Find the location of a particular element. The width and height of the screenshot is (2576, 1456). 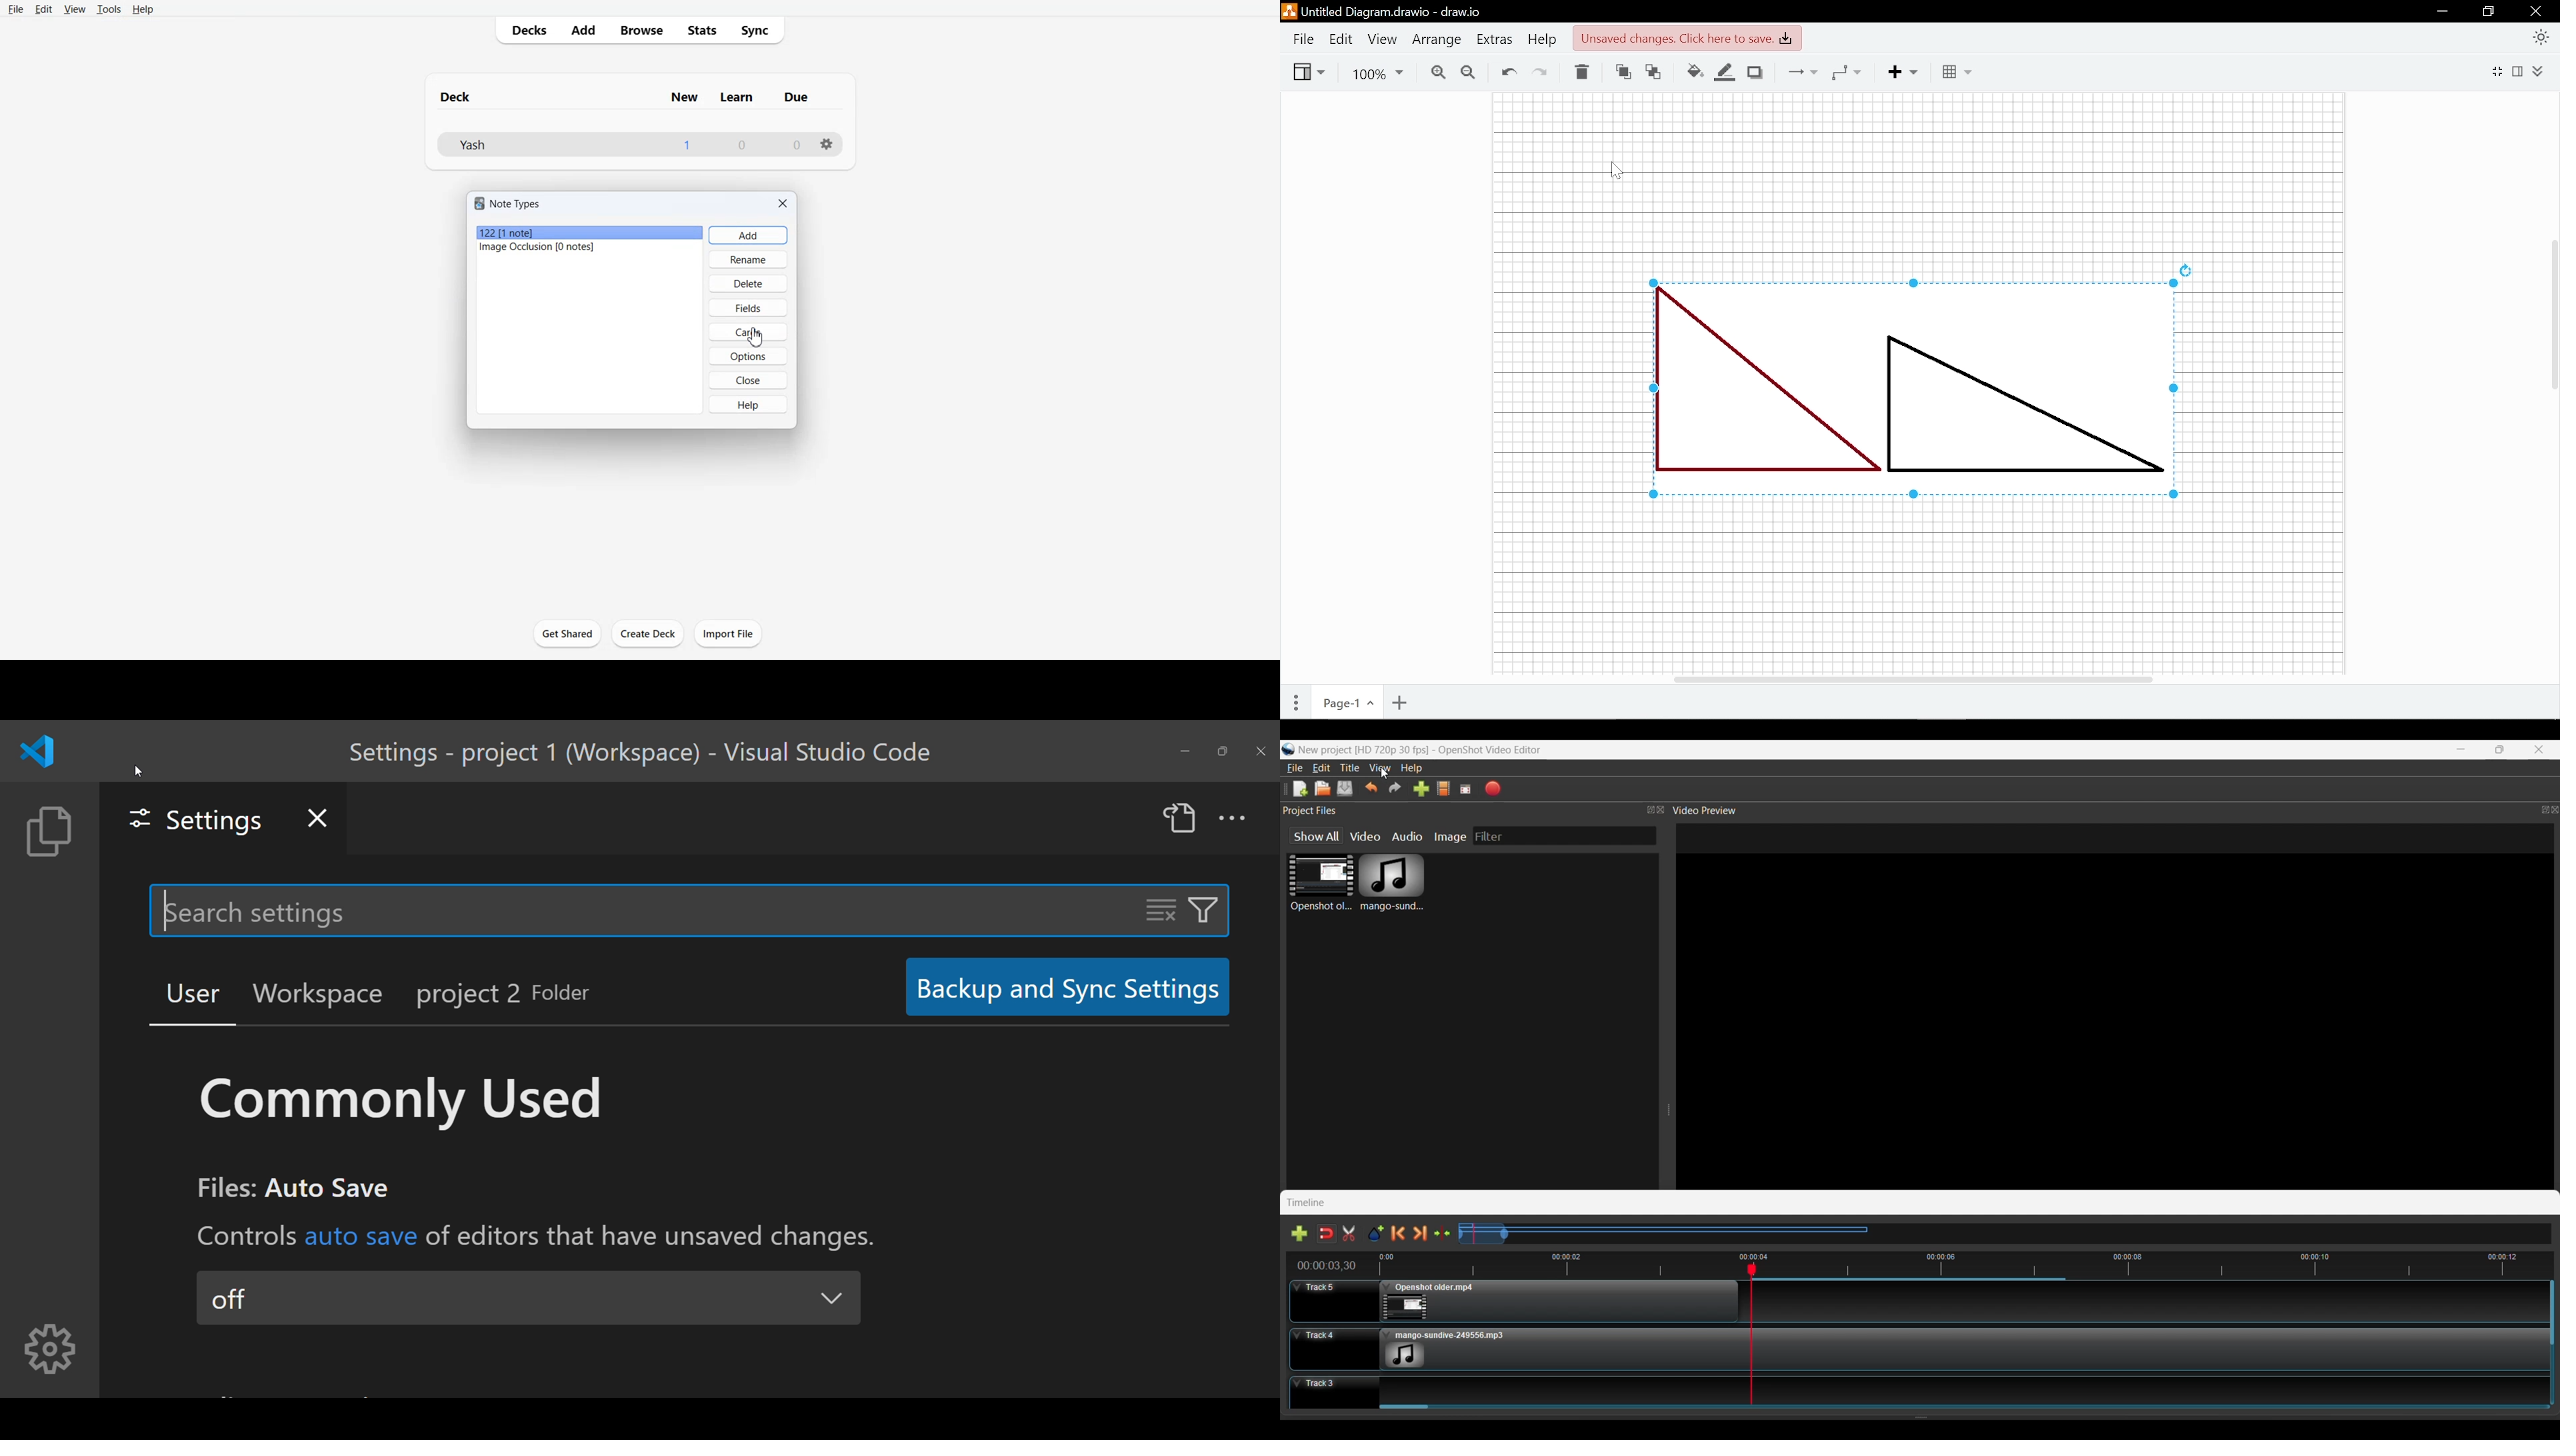

Vertical scrollbar is located at coordinates (2552, 311).